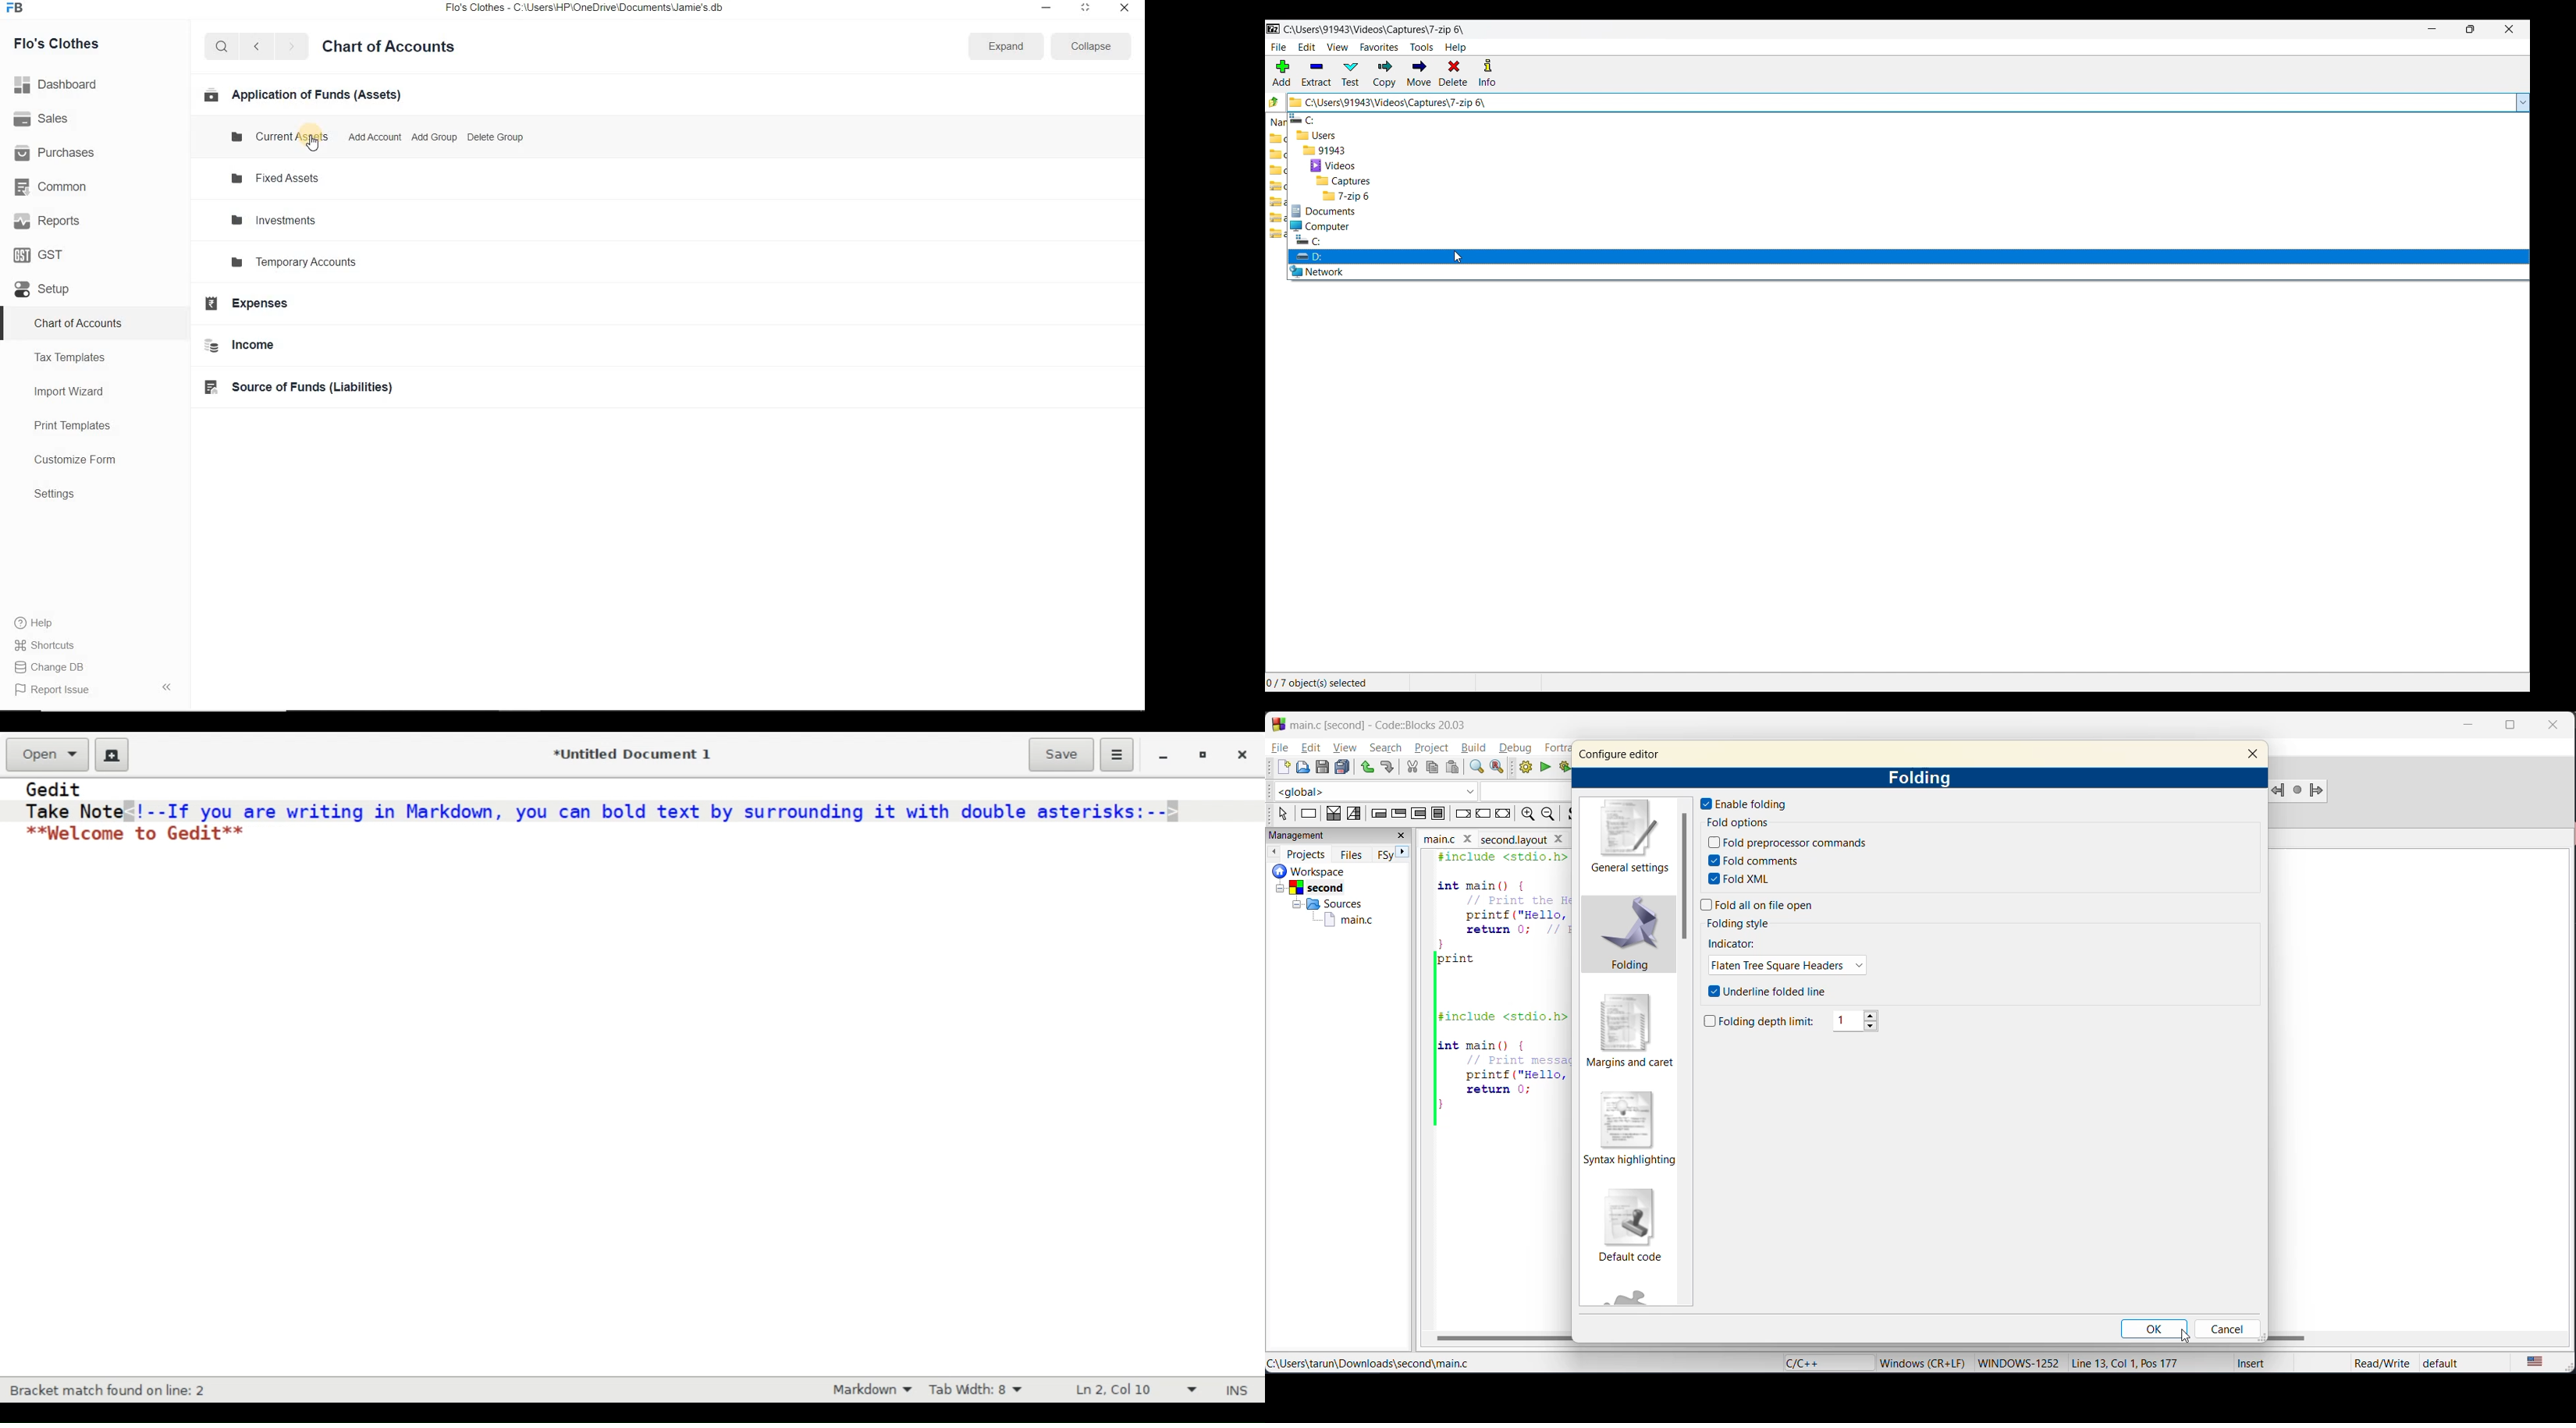  What do you see at coordinates (1045, 7) in the screenshot?
I see `minimize` at bounding box center [1045, 7].